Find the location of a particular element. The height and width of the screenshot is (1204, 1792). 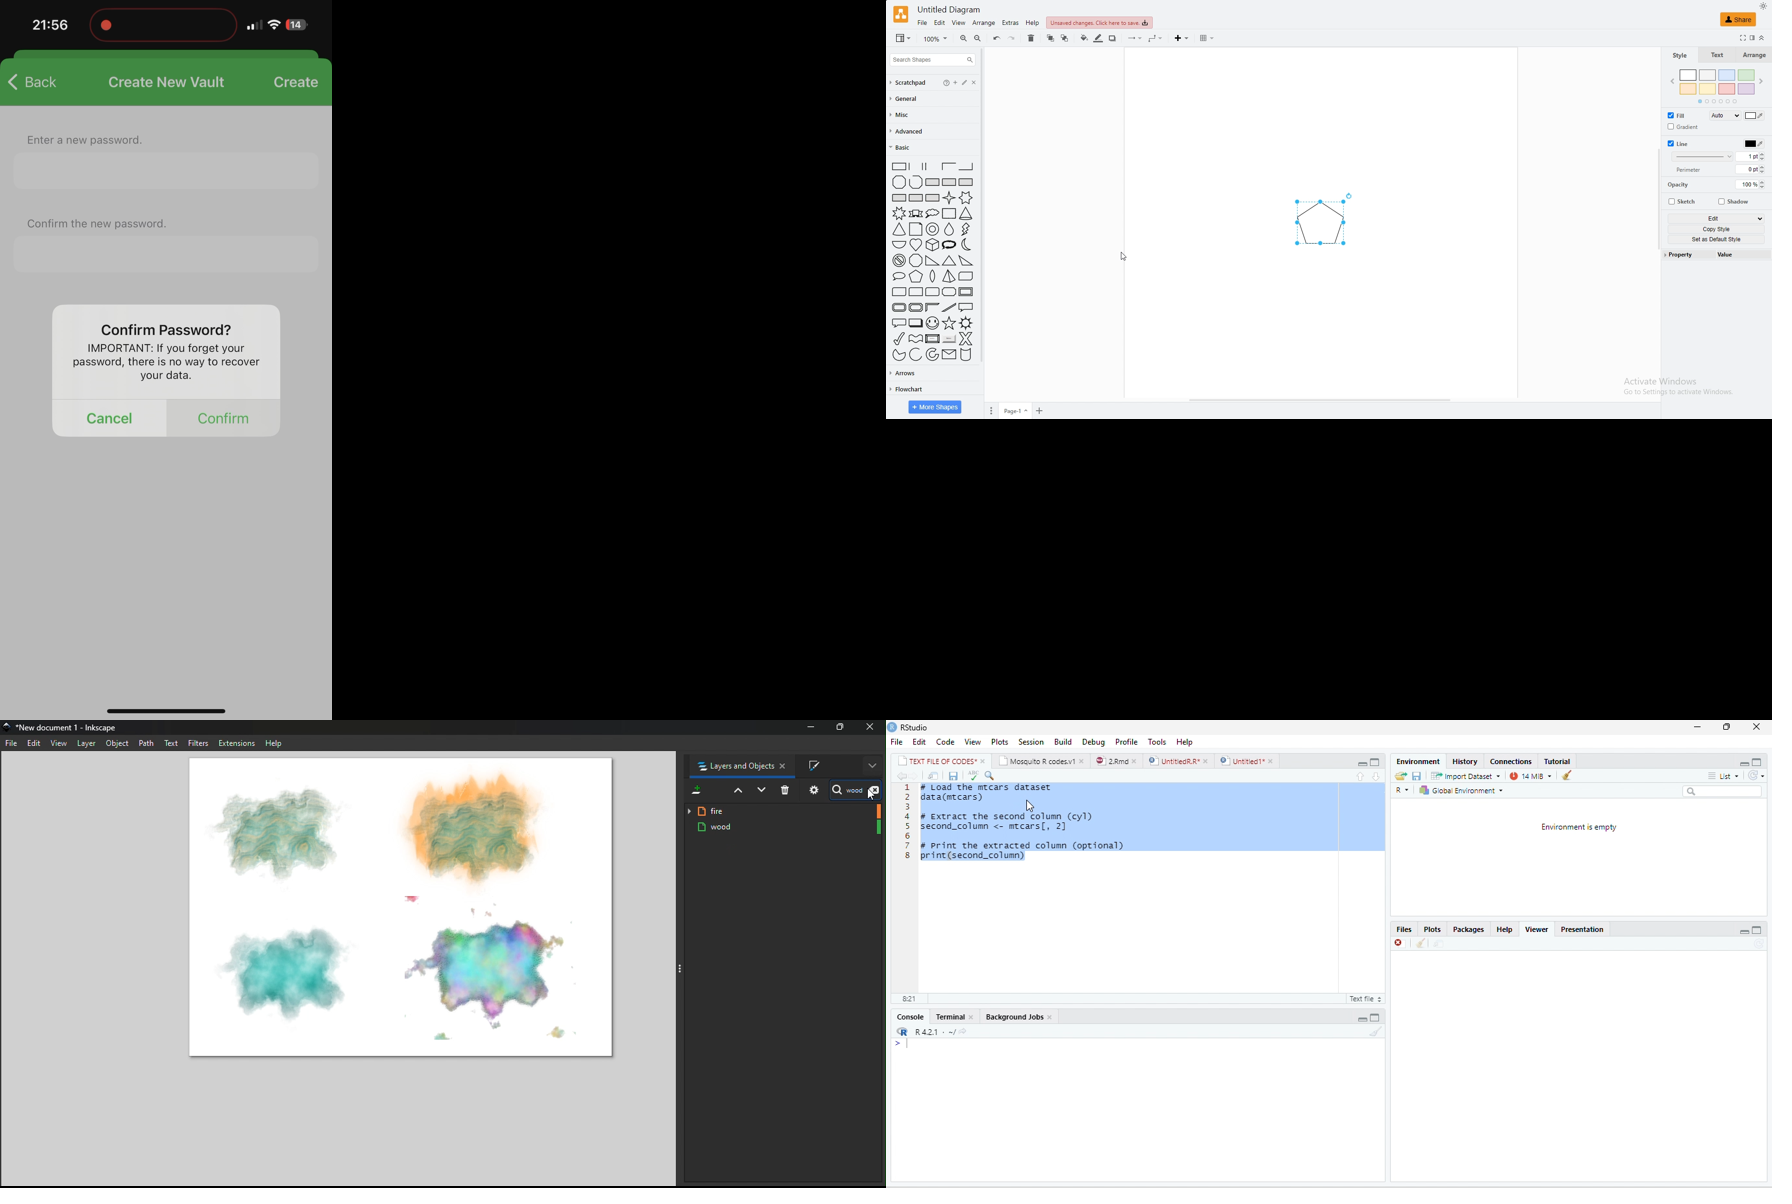

next is located at coordinates (916, 777).